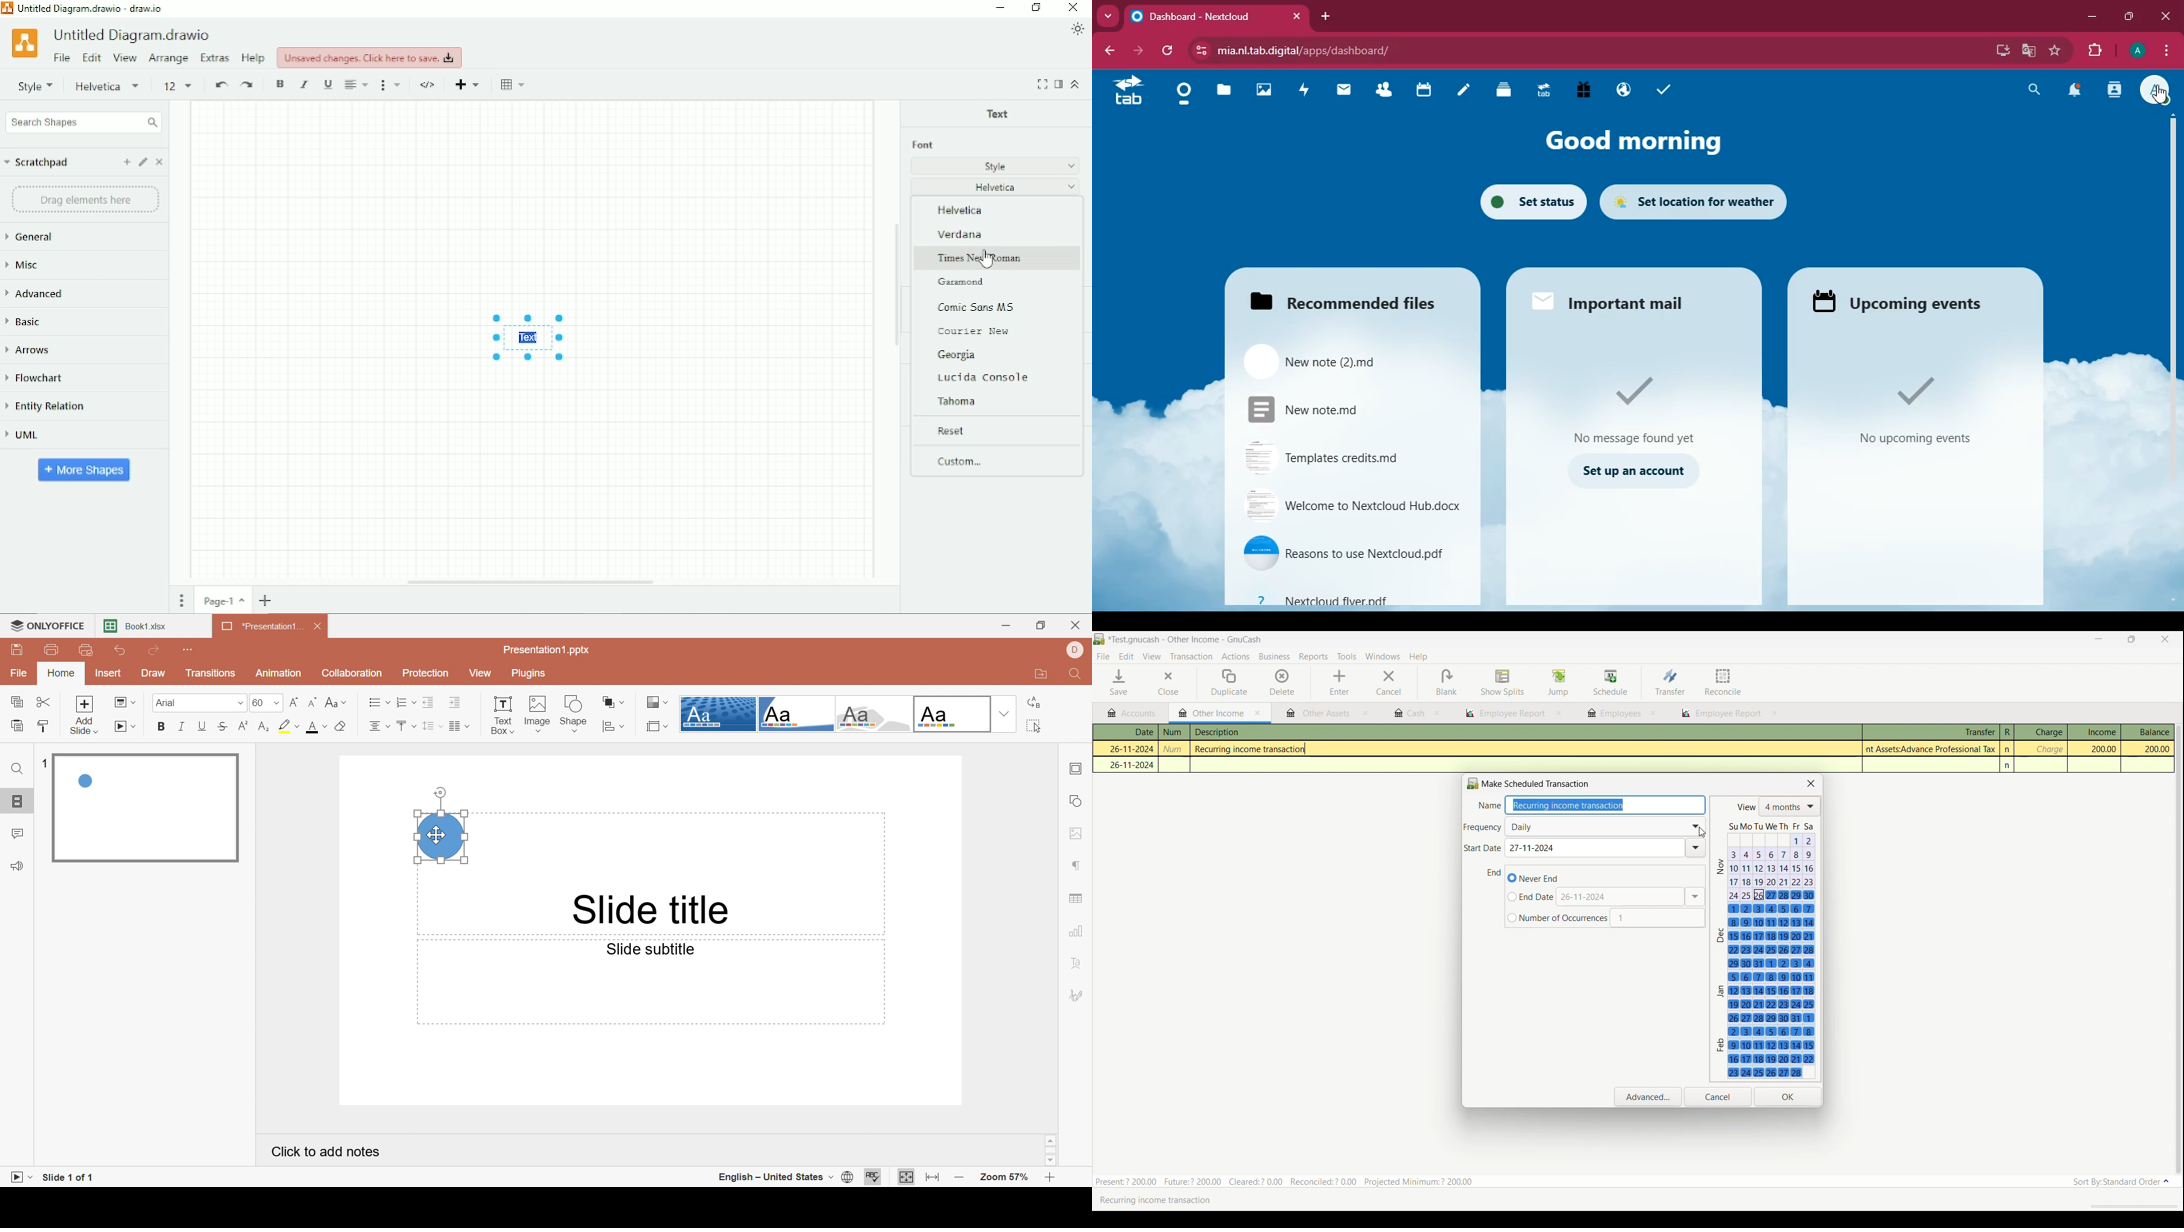 The height and width of the screenshot is (1232, 2184). I want to click on Blank, so click(952, 714).